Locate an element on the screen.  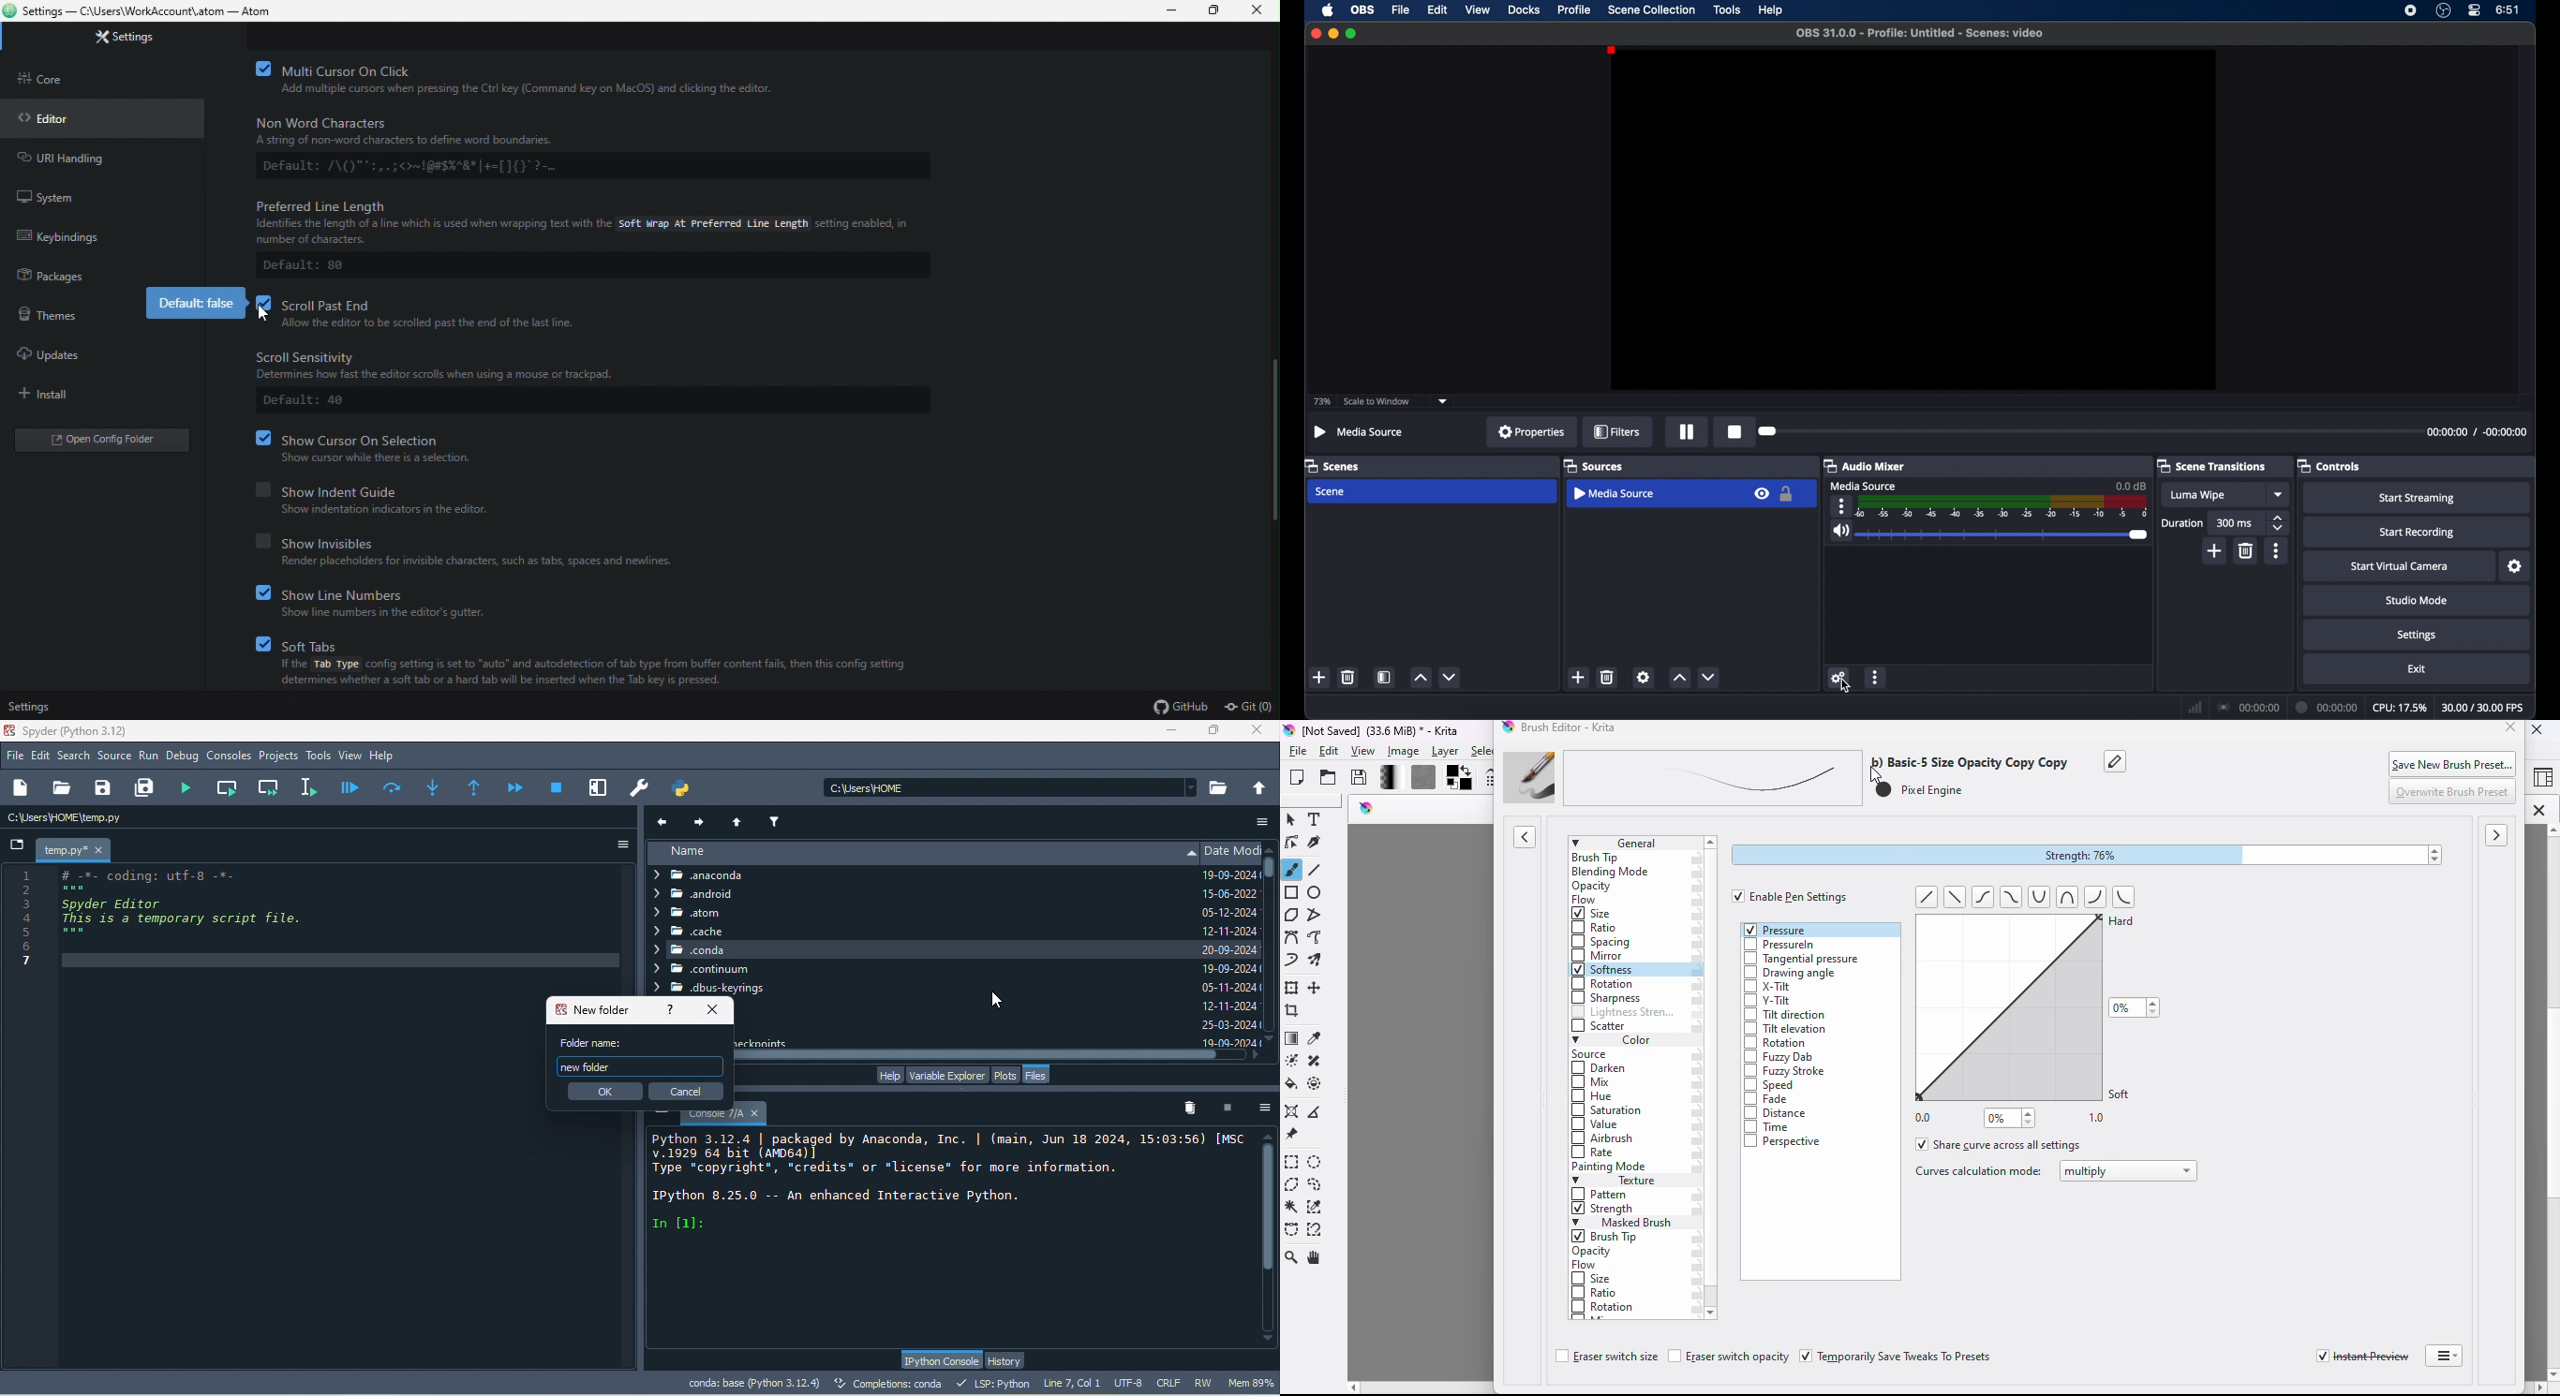
filename is located at coordinates (1921, 33).